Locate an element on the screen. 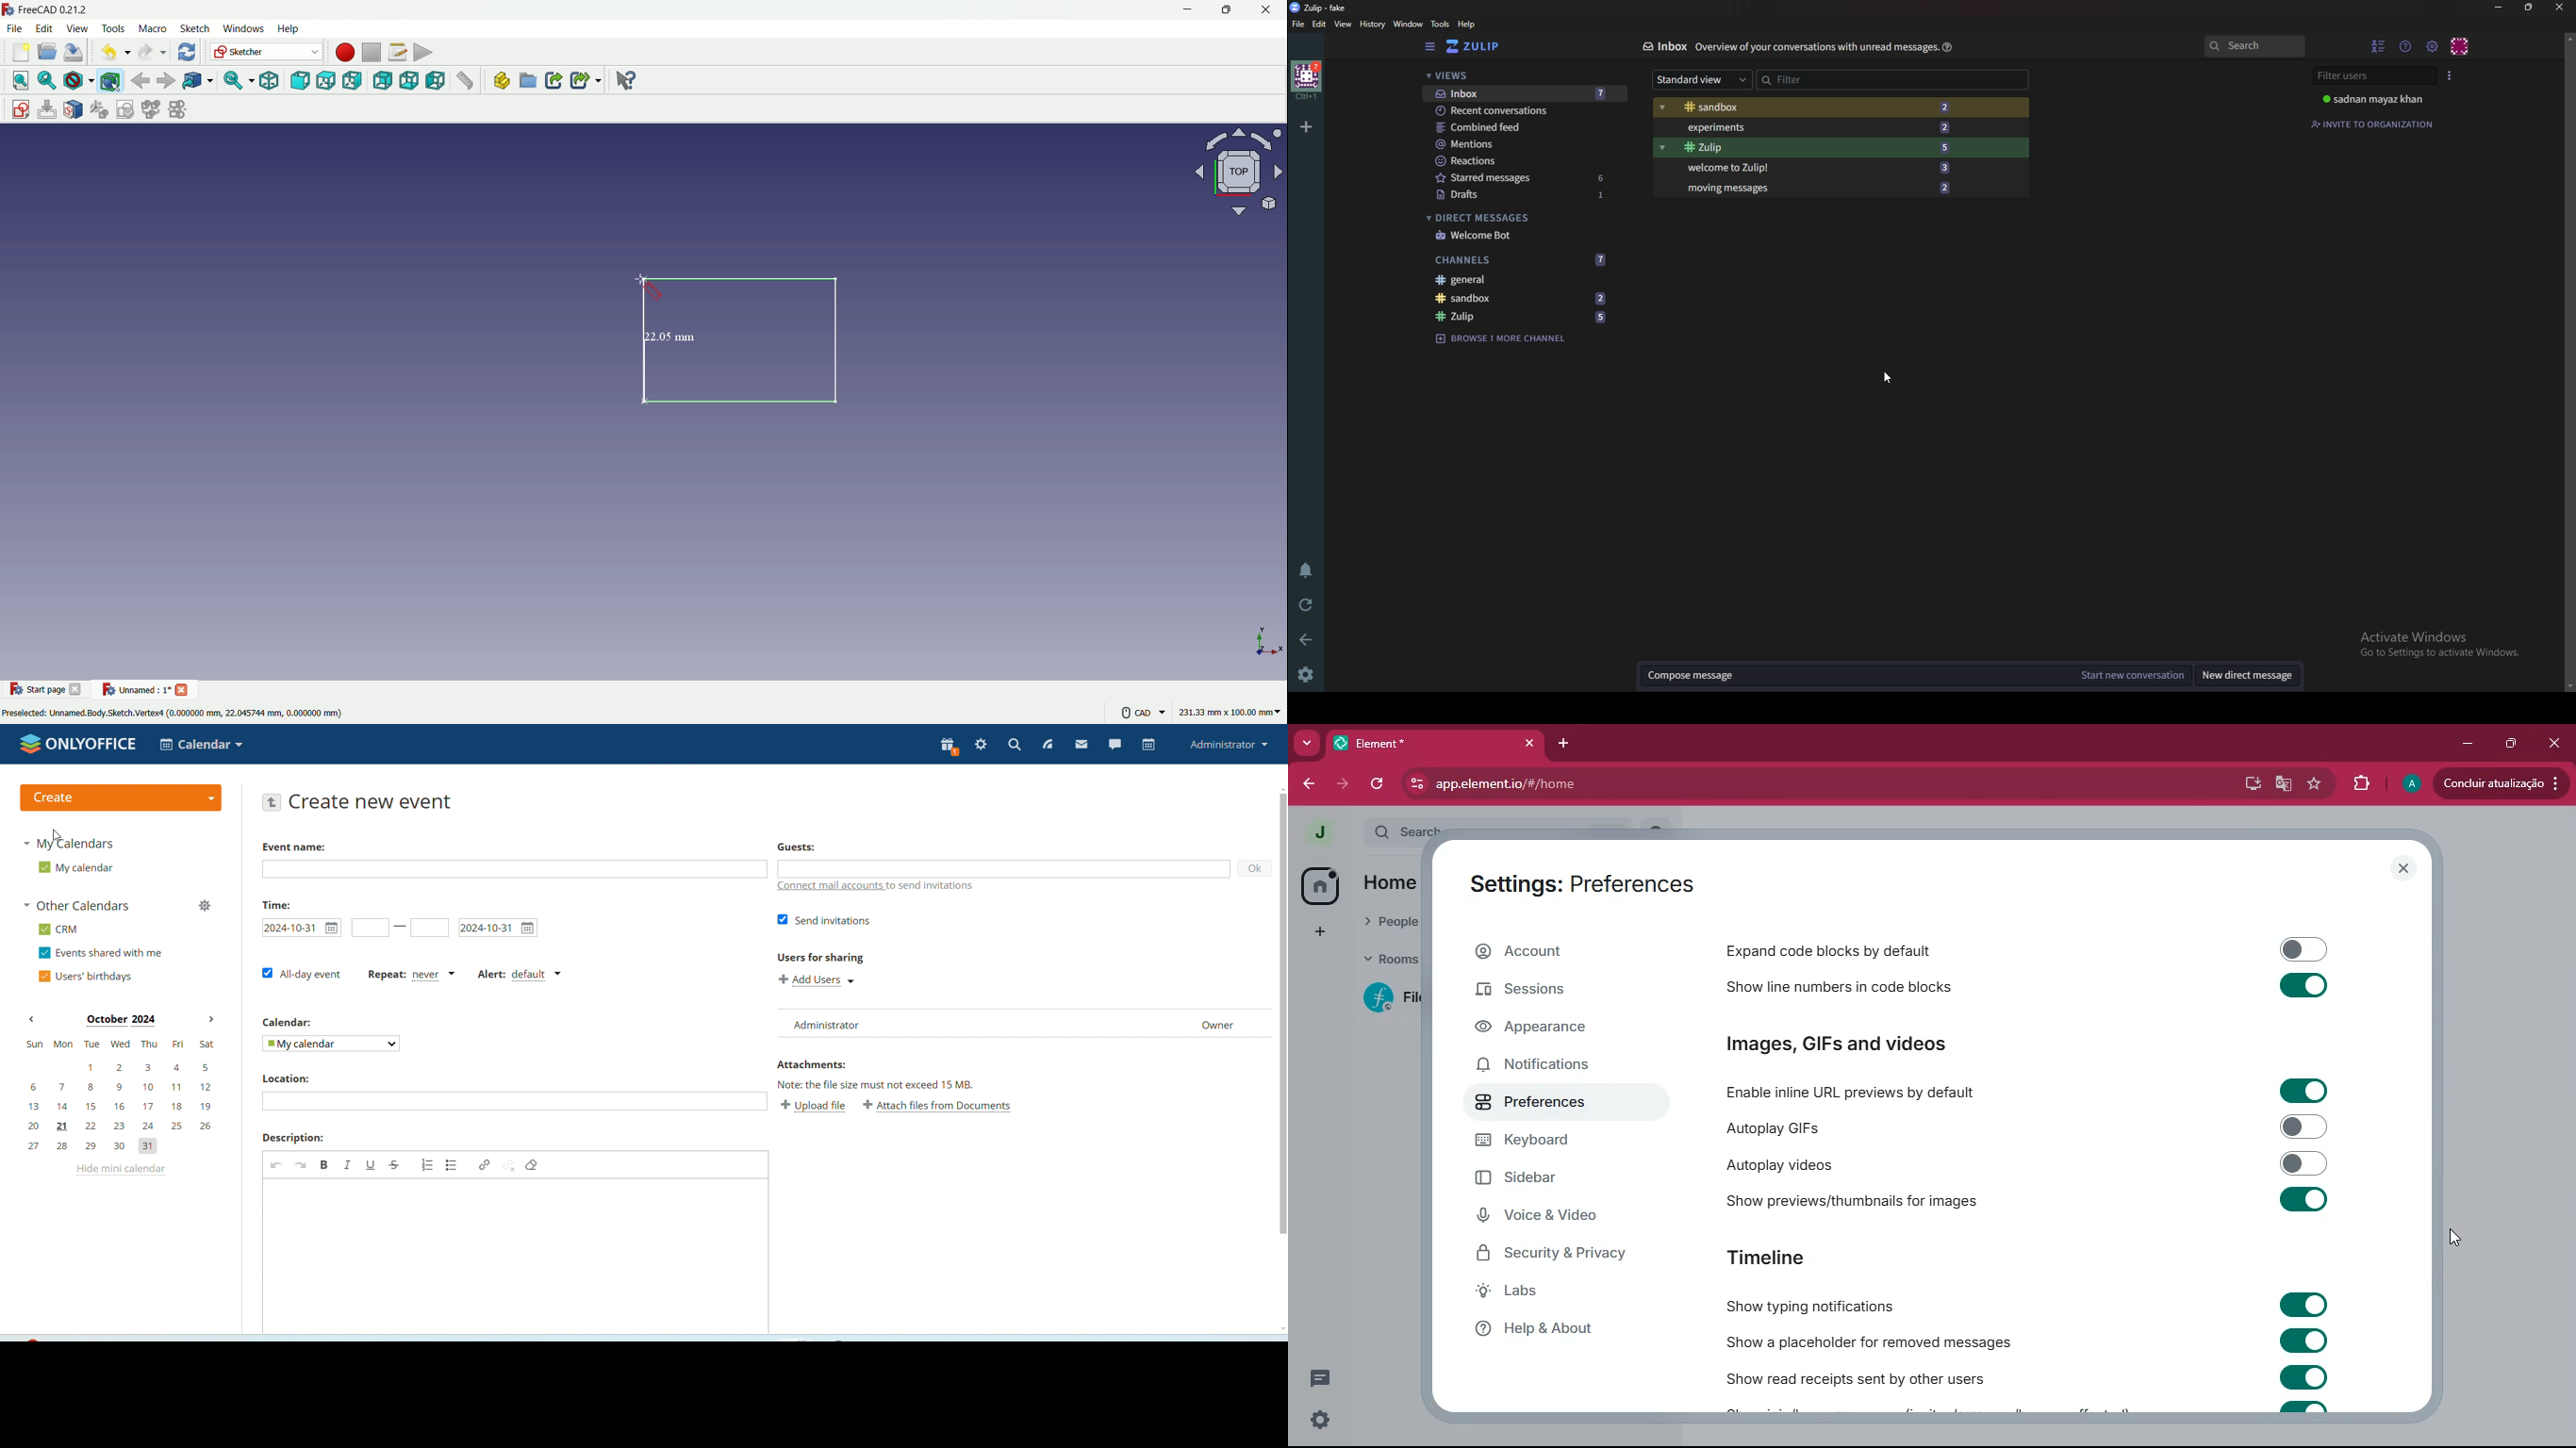 Image resolution: width=2576 pixels, height=1456 pixels. tab is located at coordinates (1412, 743).